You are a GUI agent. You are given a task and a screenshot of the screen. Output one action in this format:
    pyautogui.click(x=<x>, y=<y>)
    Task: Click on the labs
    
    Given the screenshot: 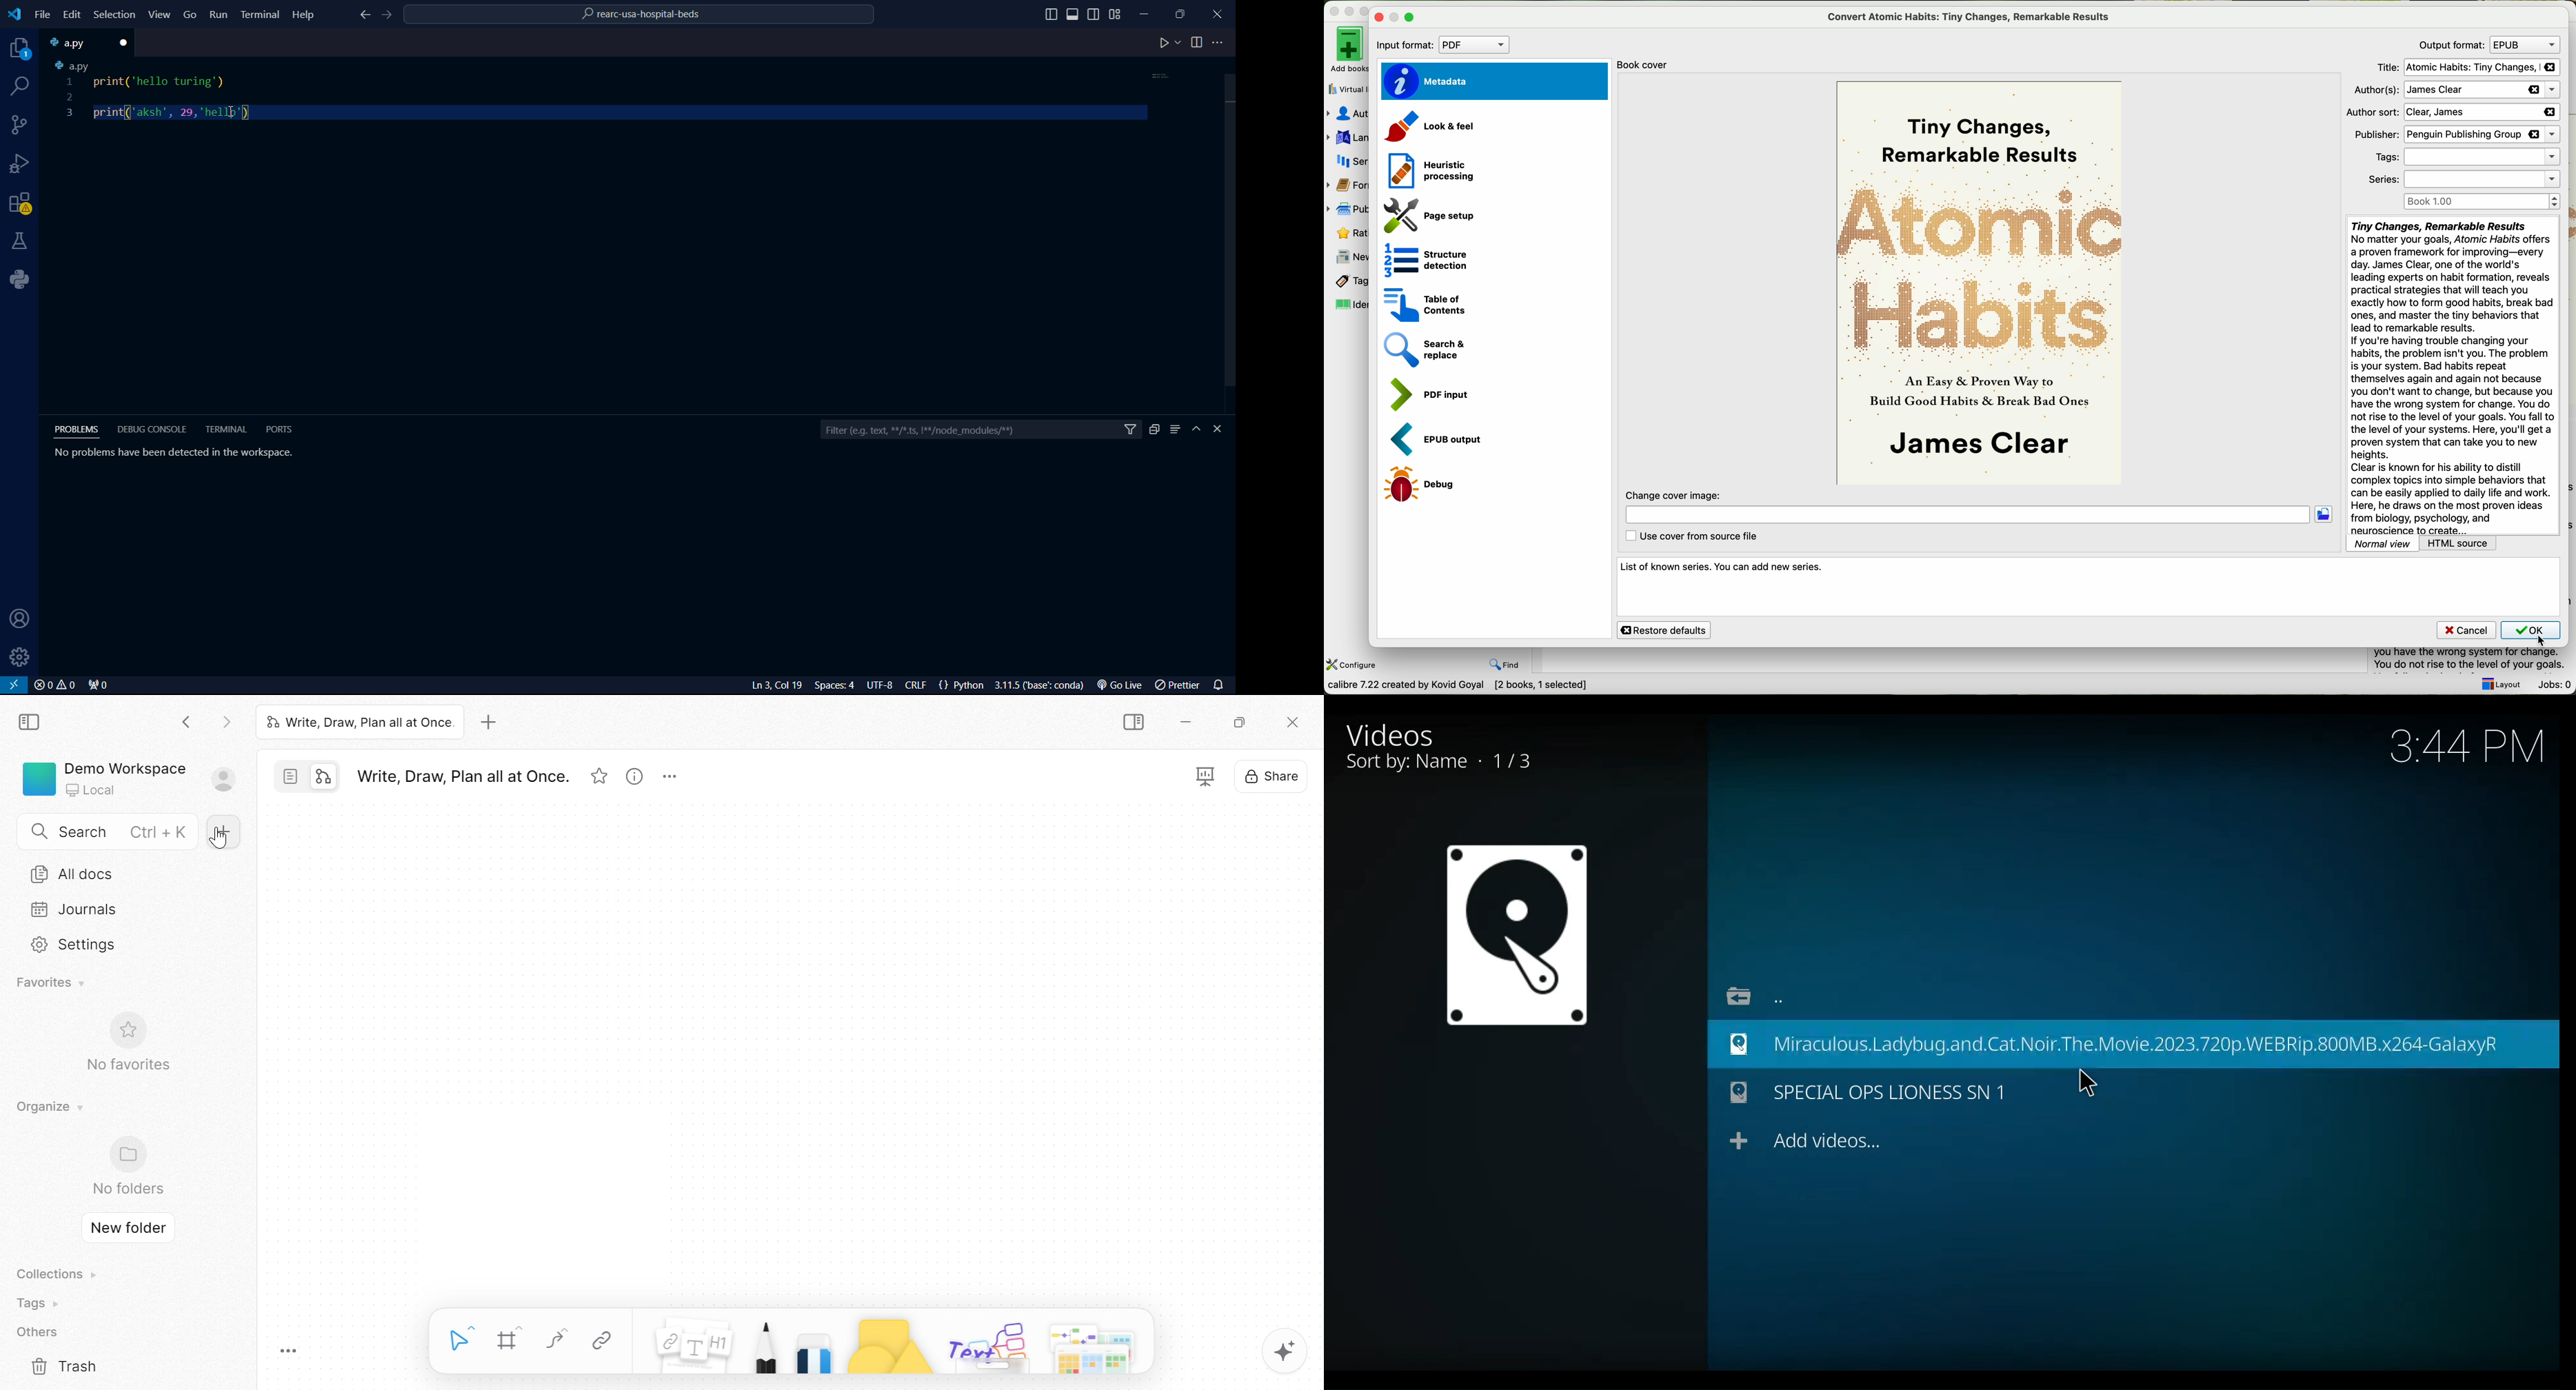 What is the action you would take?
    pyautogui.click(x=21, y=240)
    